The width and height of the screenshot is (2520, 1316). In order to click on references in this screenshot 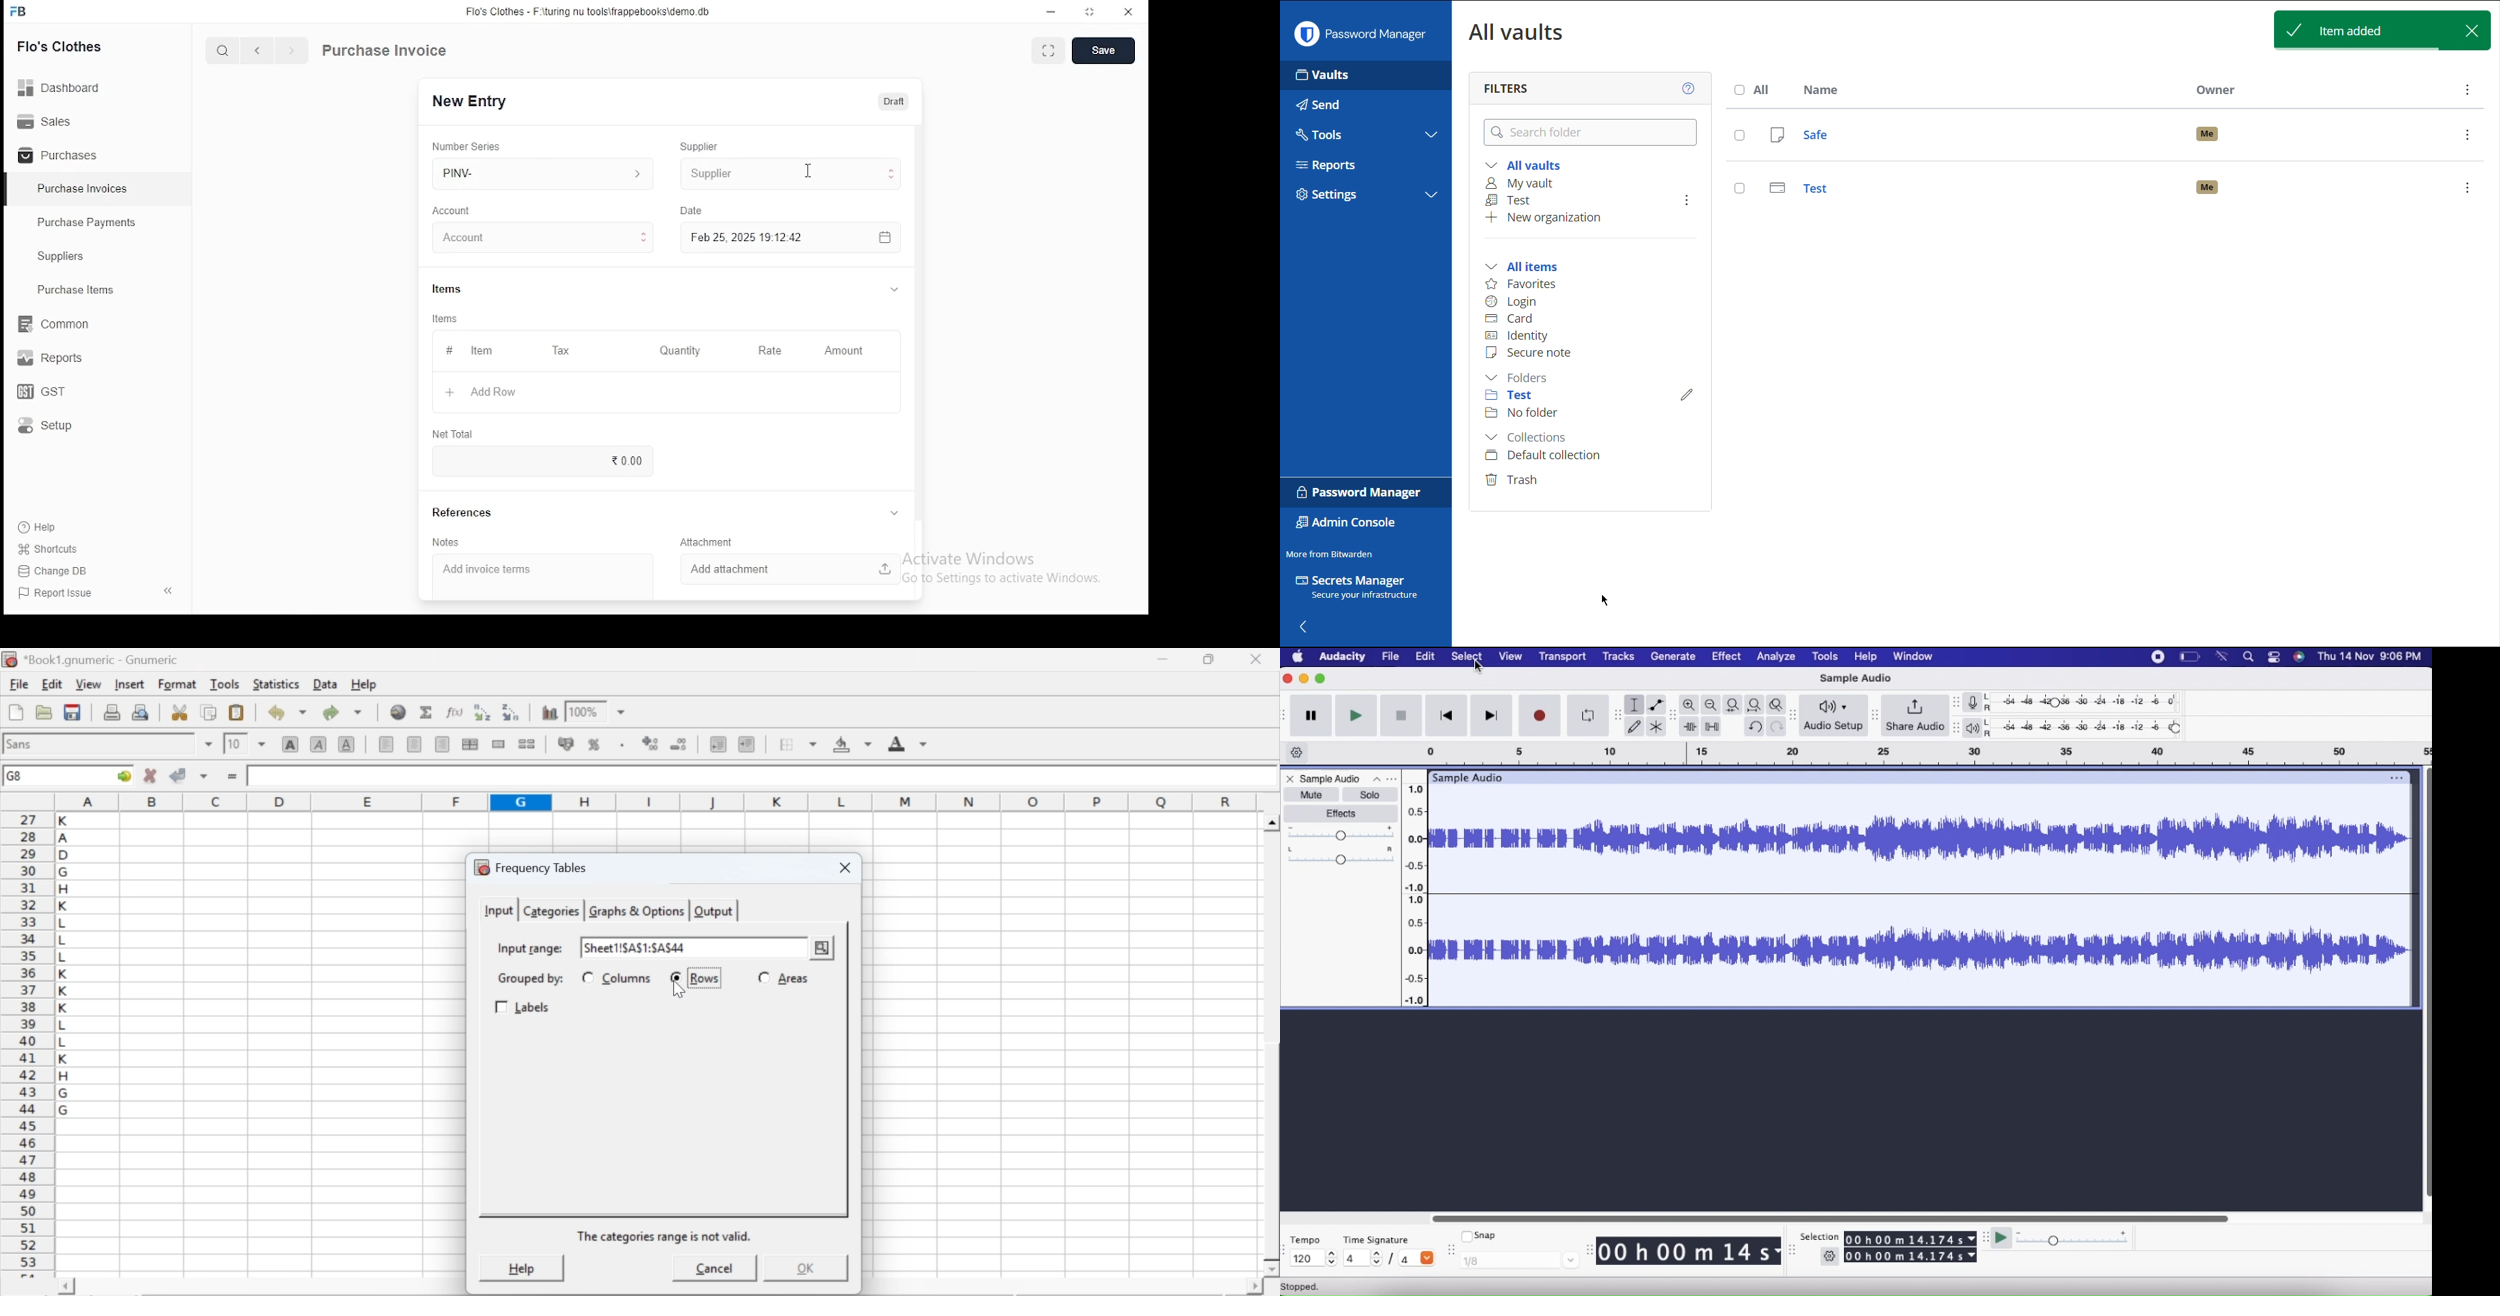, I will do `click(464, 513)`.